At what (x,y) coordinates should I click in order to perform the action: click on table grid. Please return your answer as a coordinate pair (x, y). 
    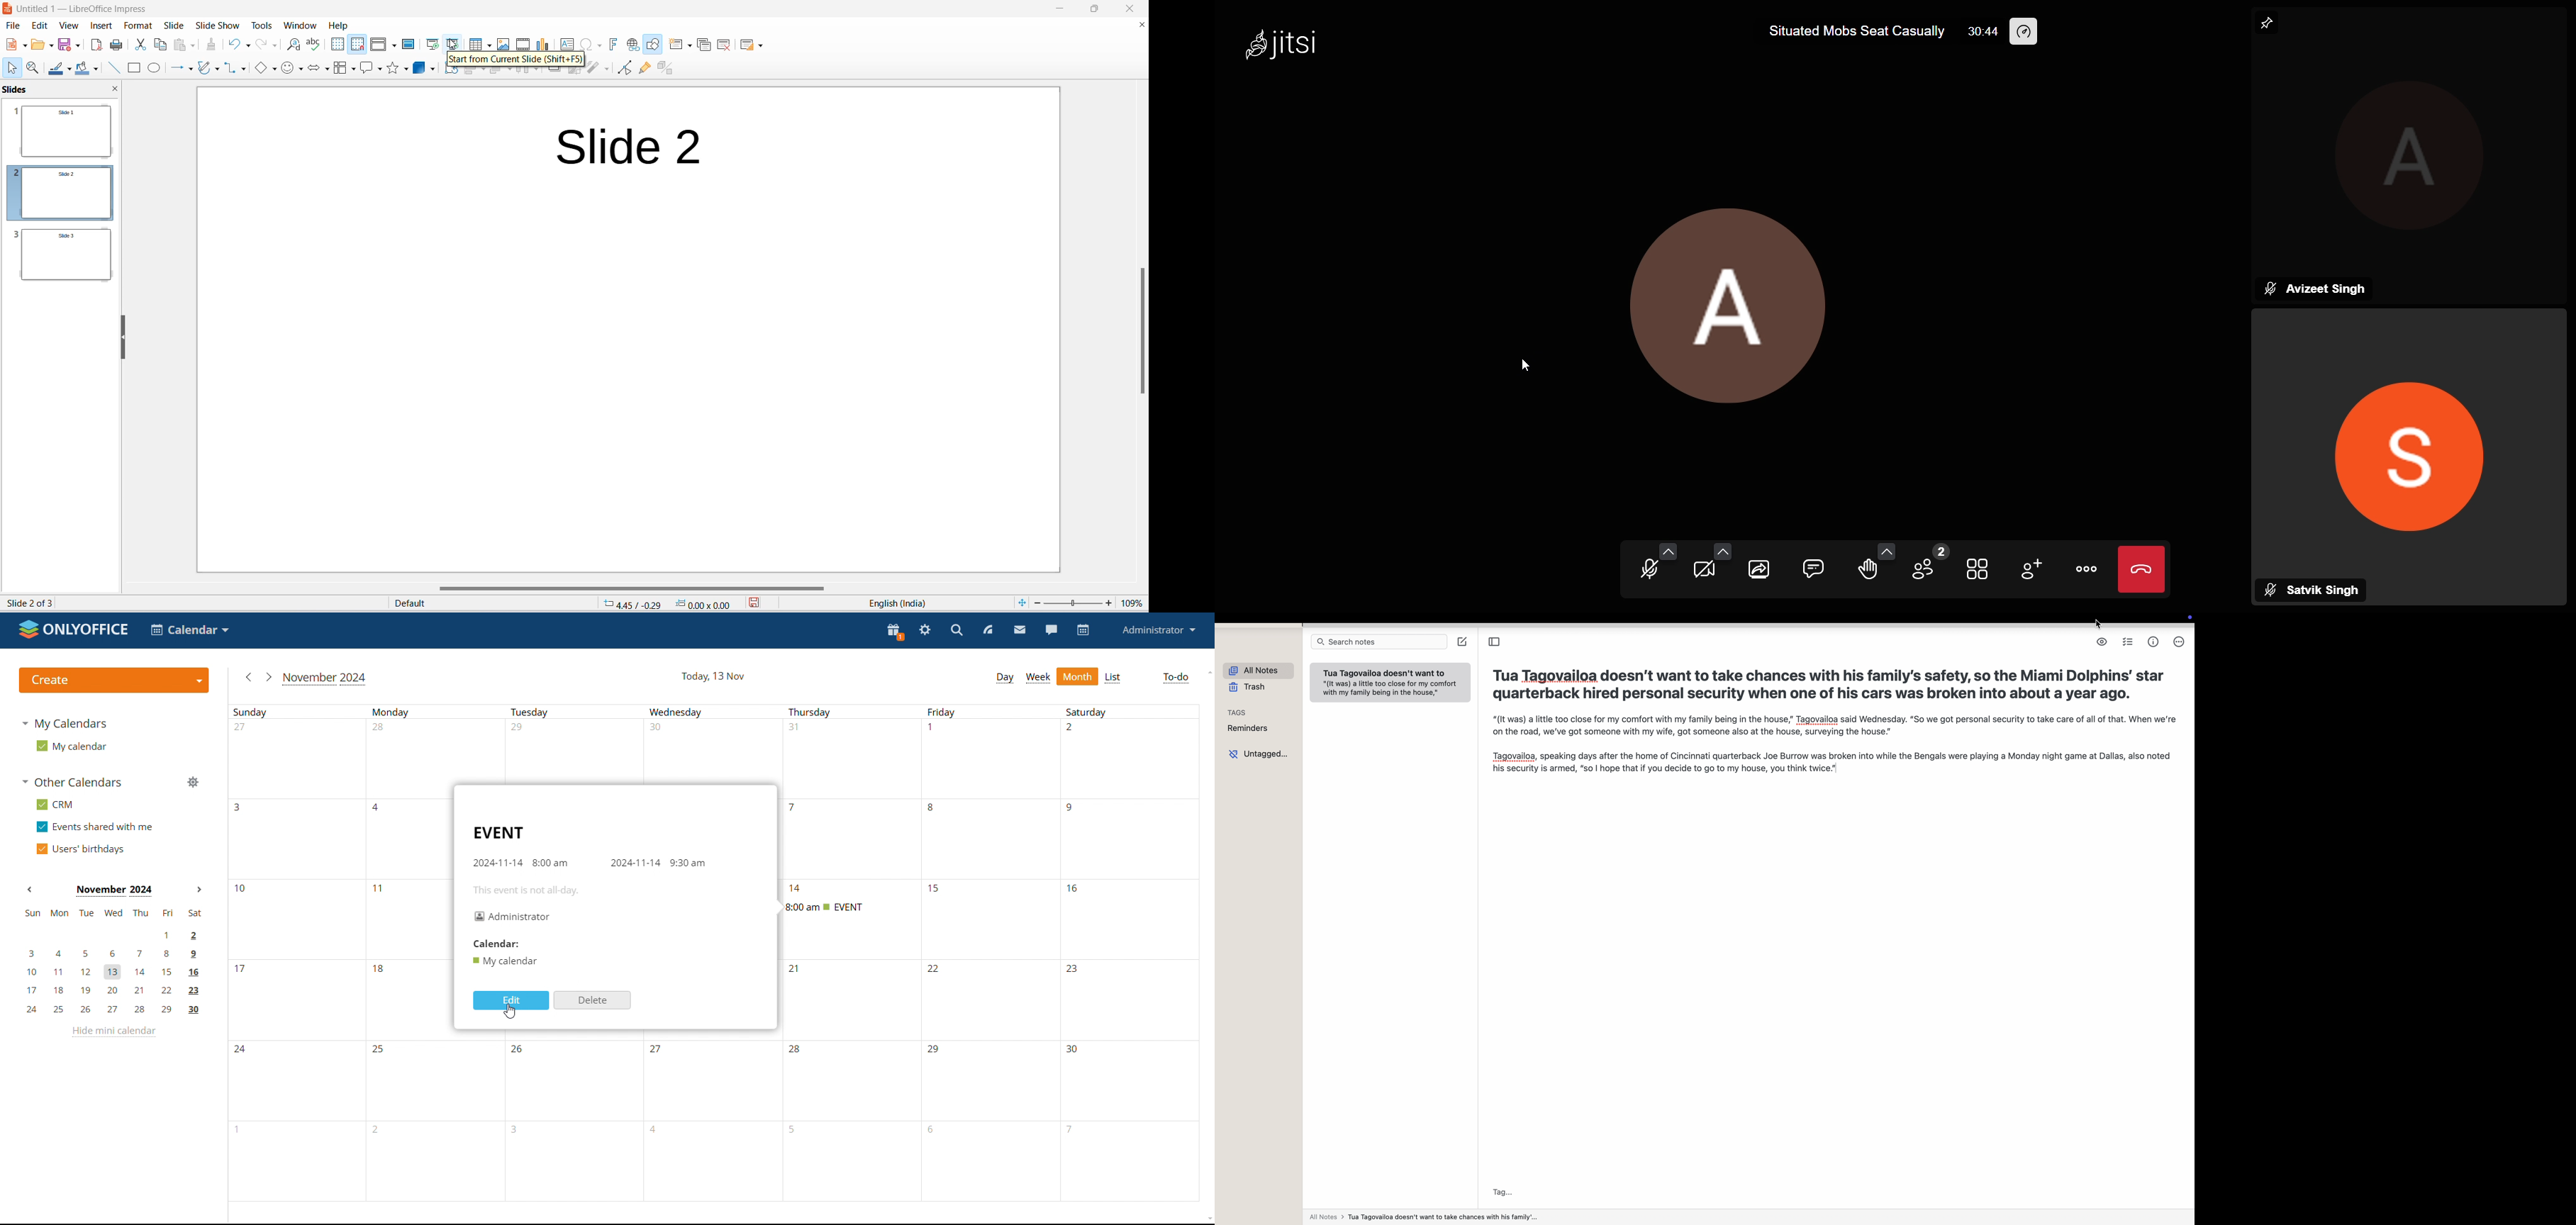
    Looking at the image, I should click on (487, 43).